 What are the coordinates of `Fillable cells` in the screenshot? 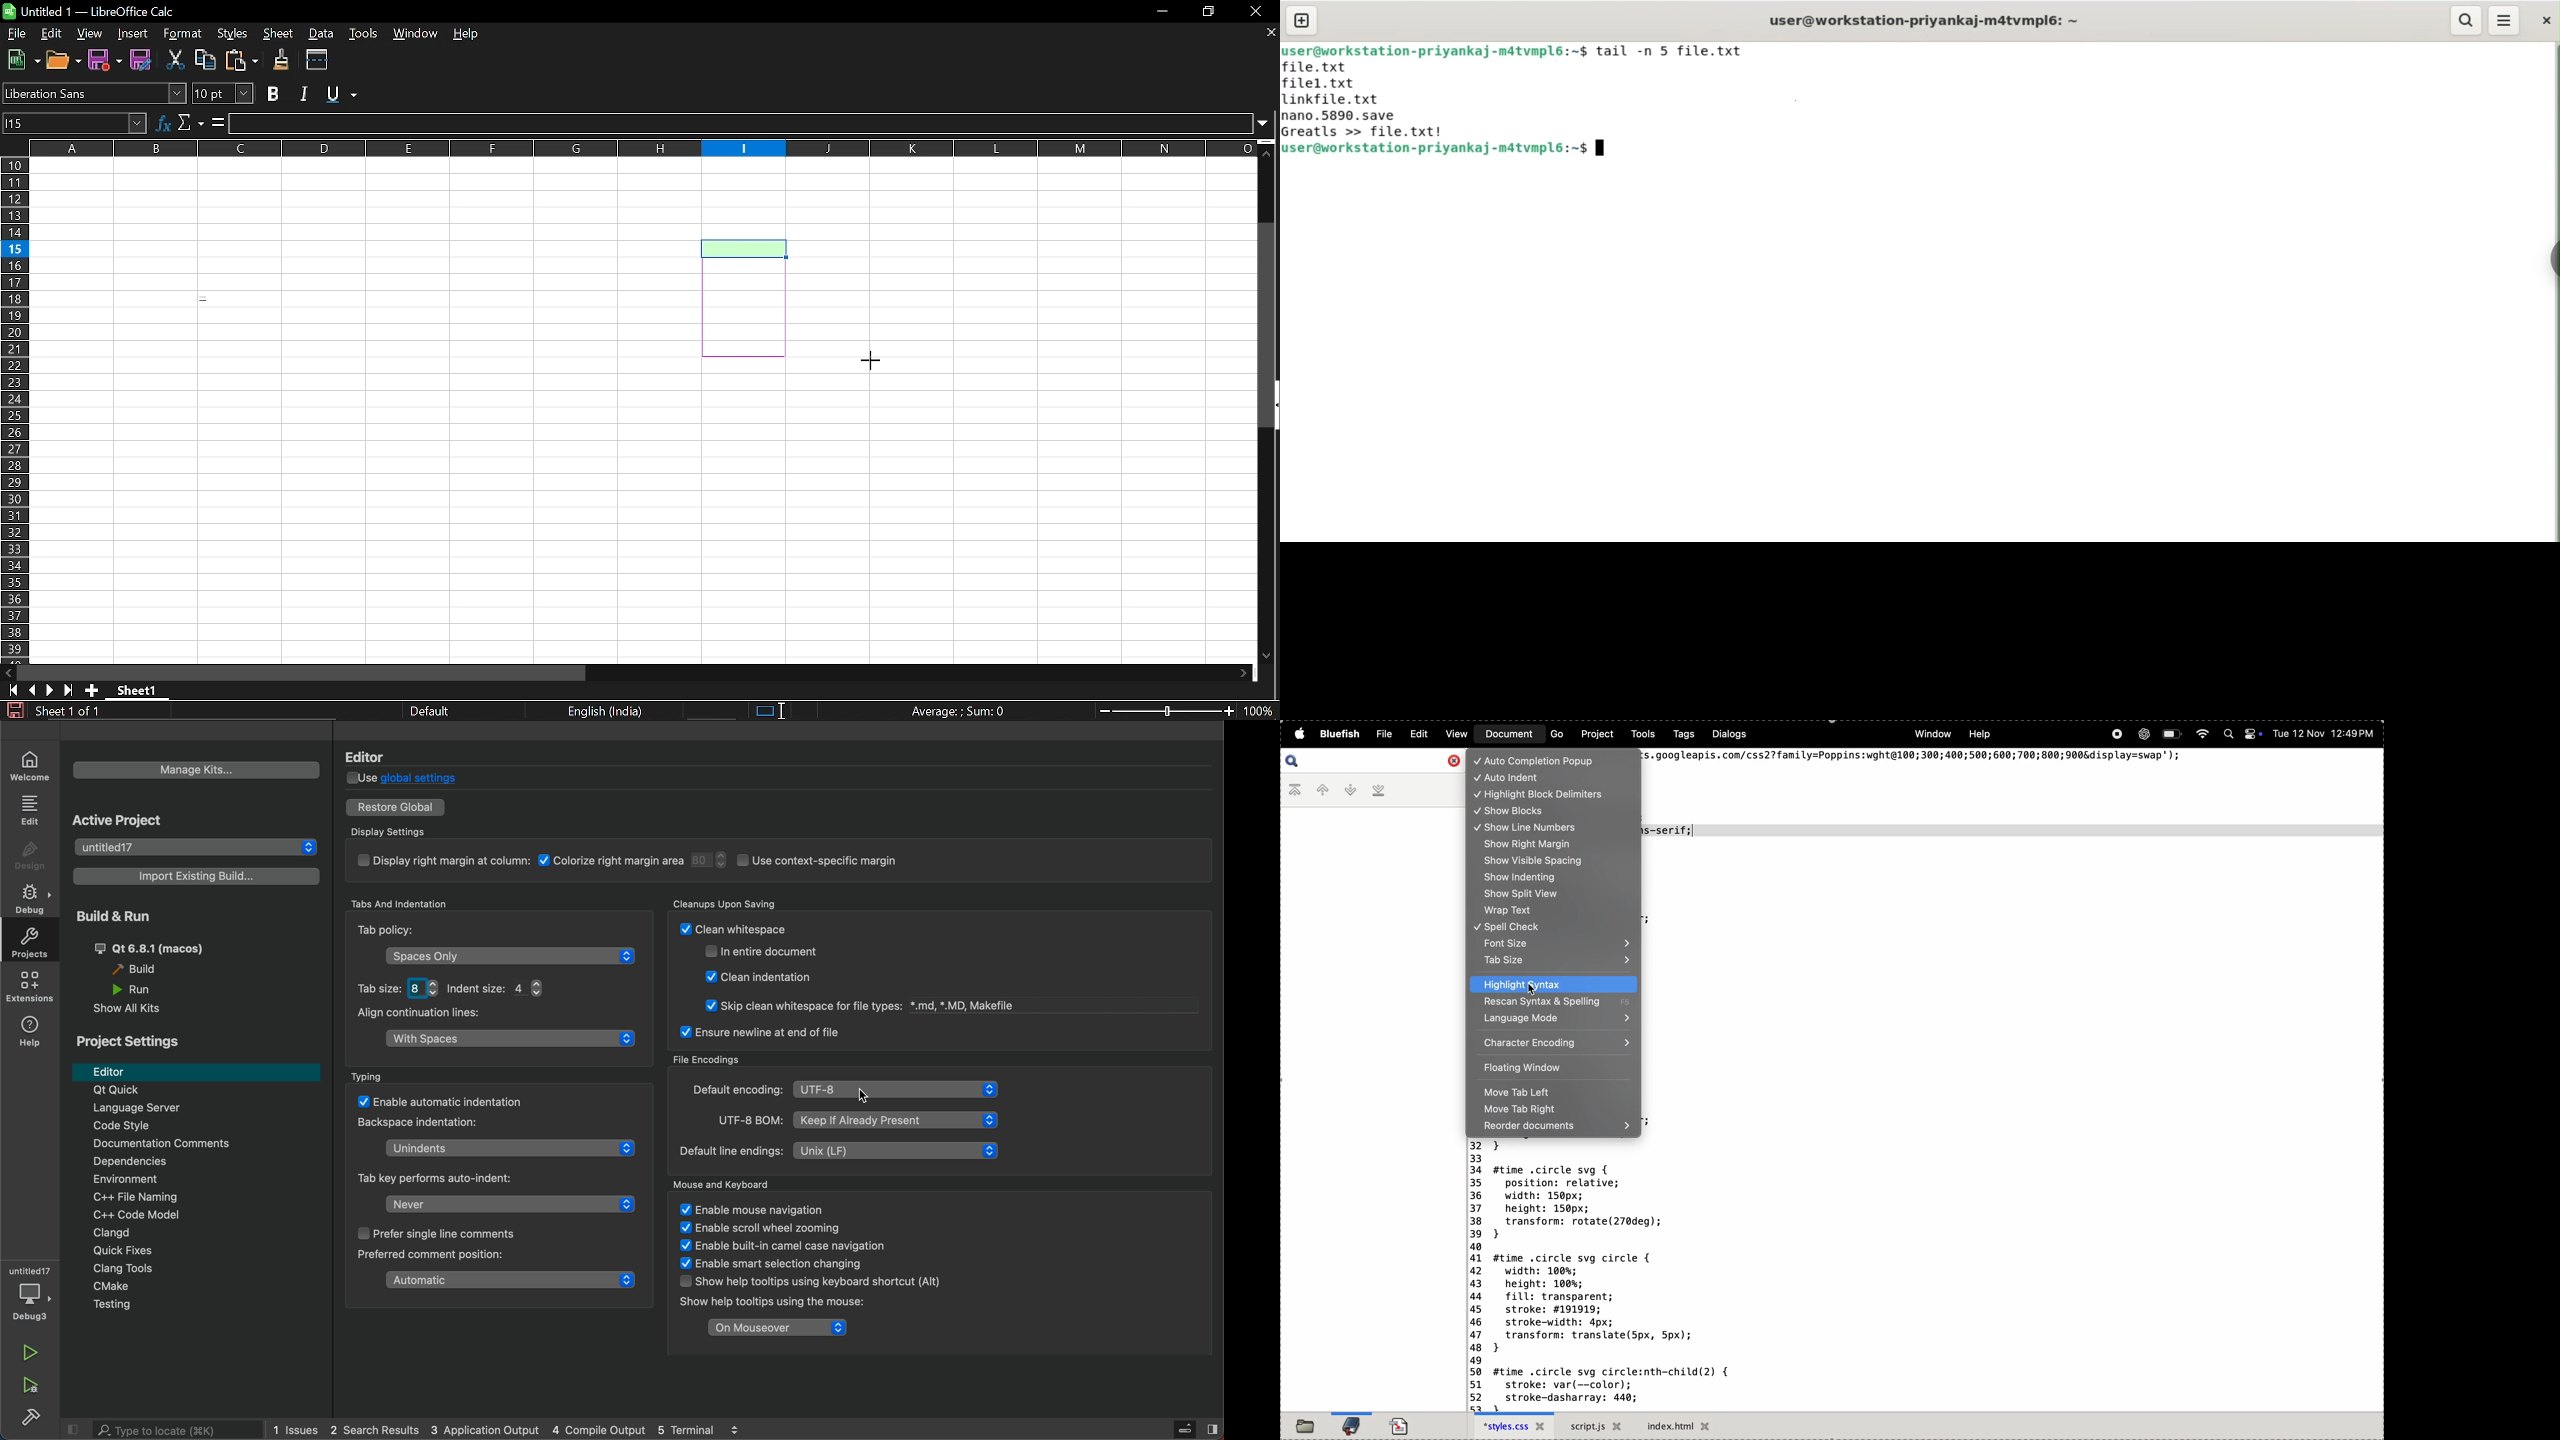 It's located at (975, 510).